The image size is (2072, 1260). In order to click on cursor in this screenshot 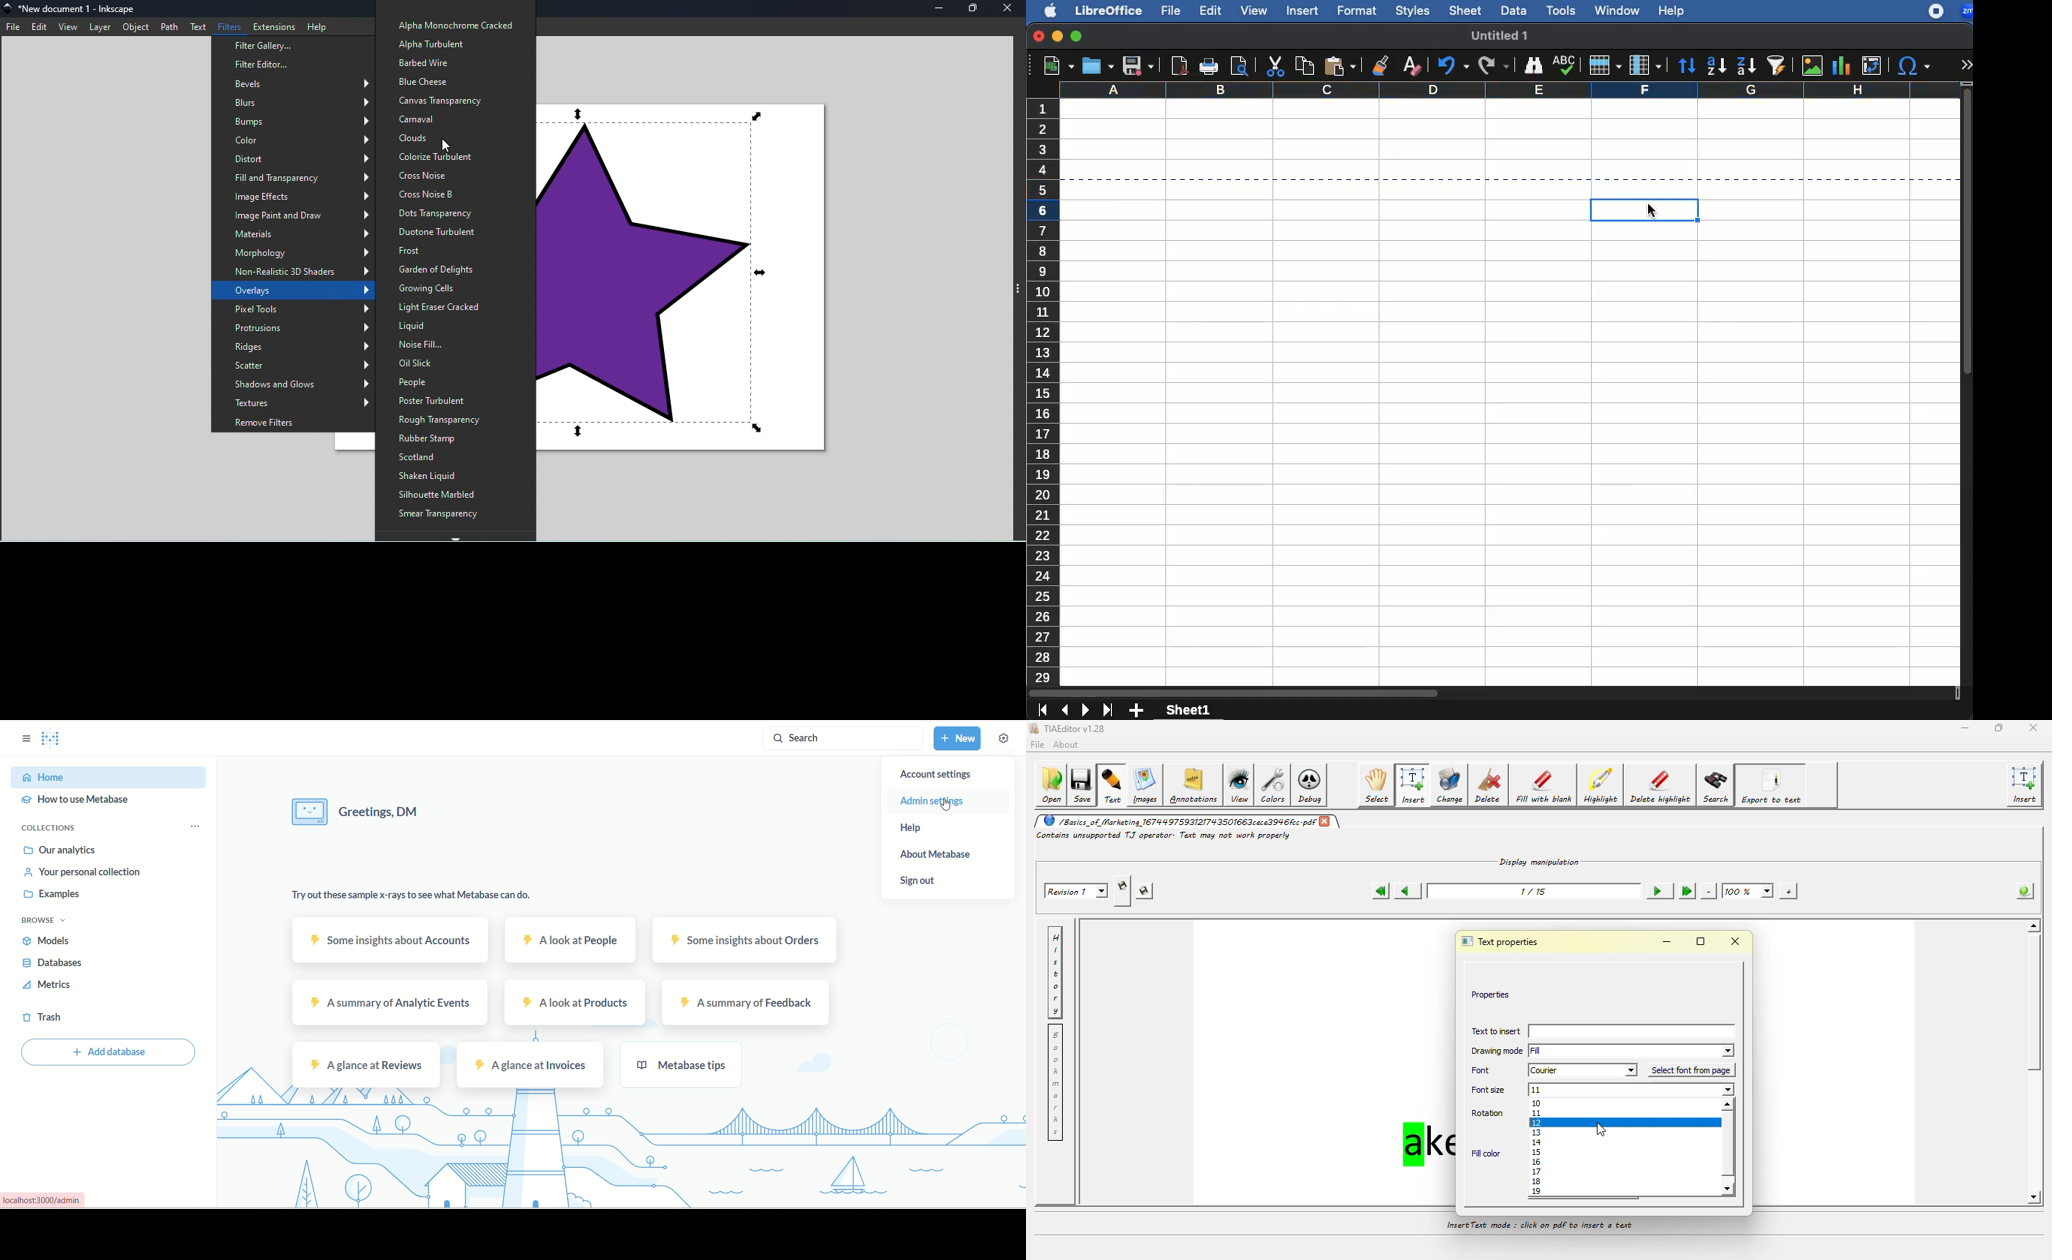, I will do `click(951, 807)`.